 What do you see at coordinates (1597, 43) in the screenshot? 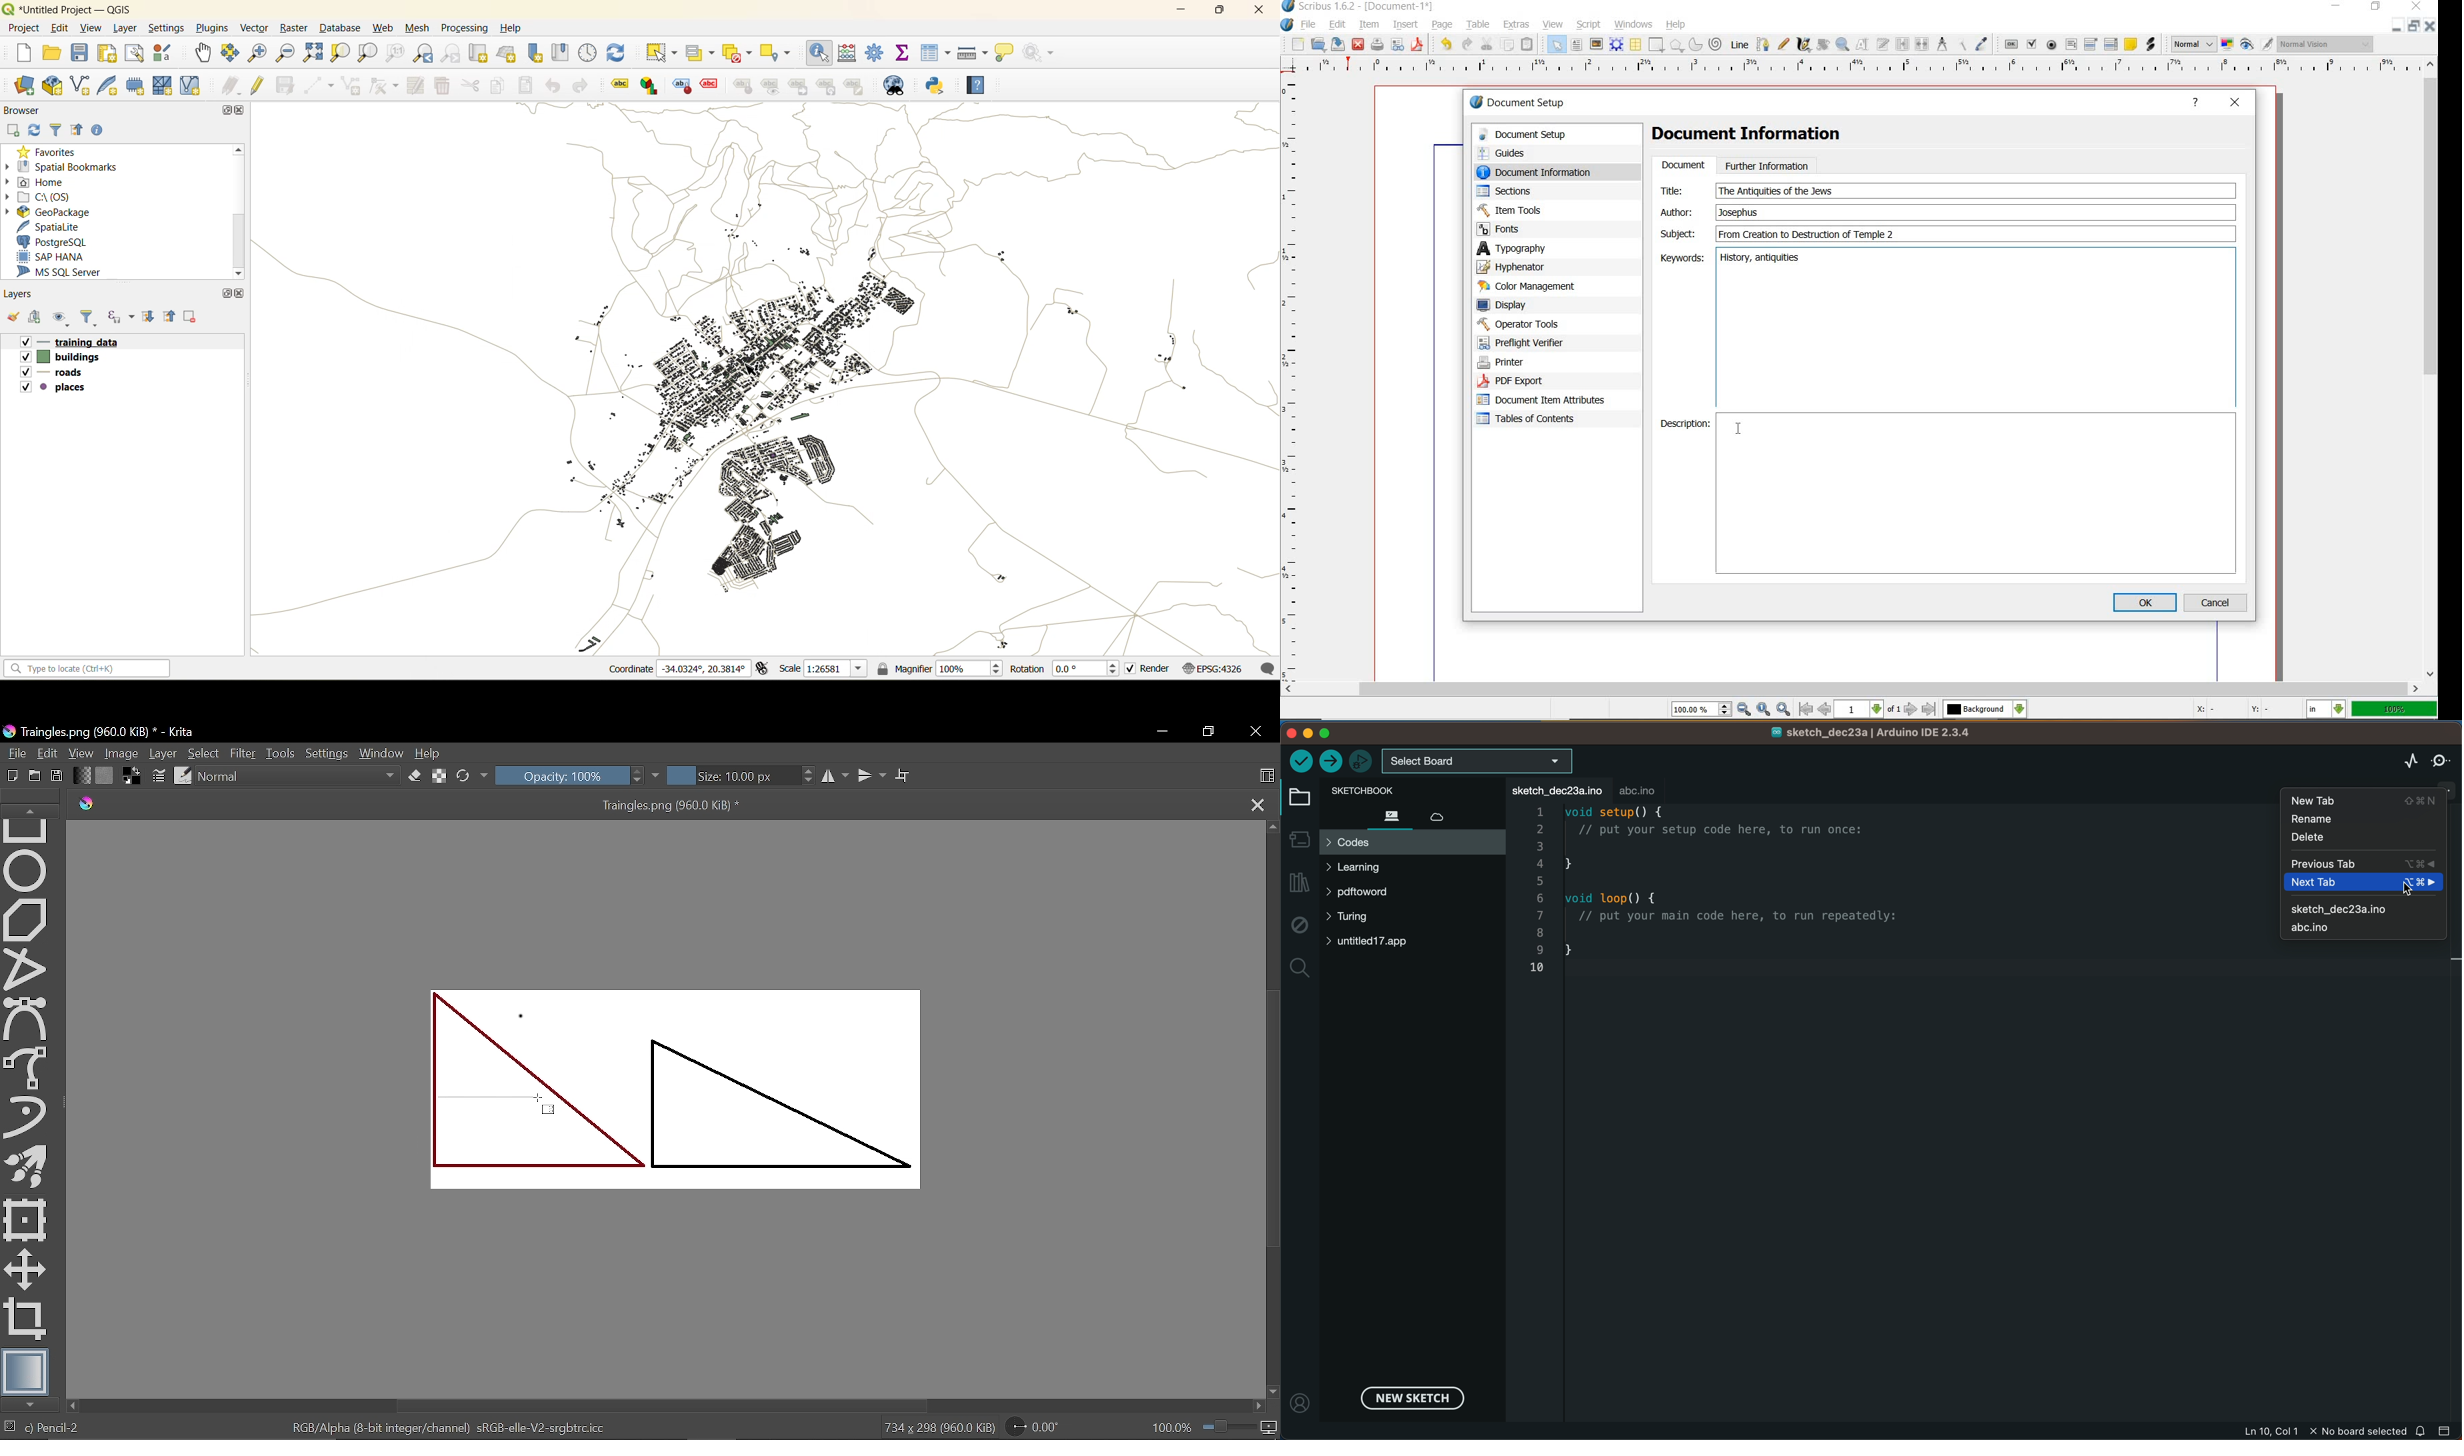
I see `image frame` at bounding box center [1597, 43].